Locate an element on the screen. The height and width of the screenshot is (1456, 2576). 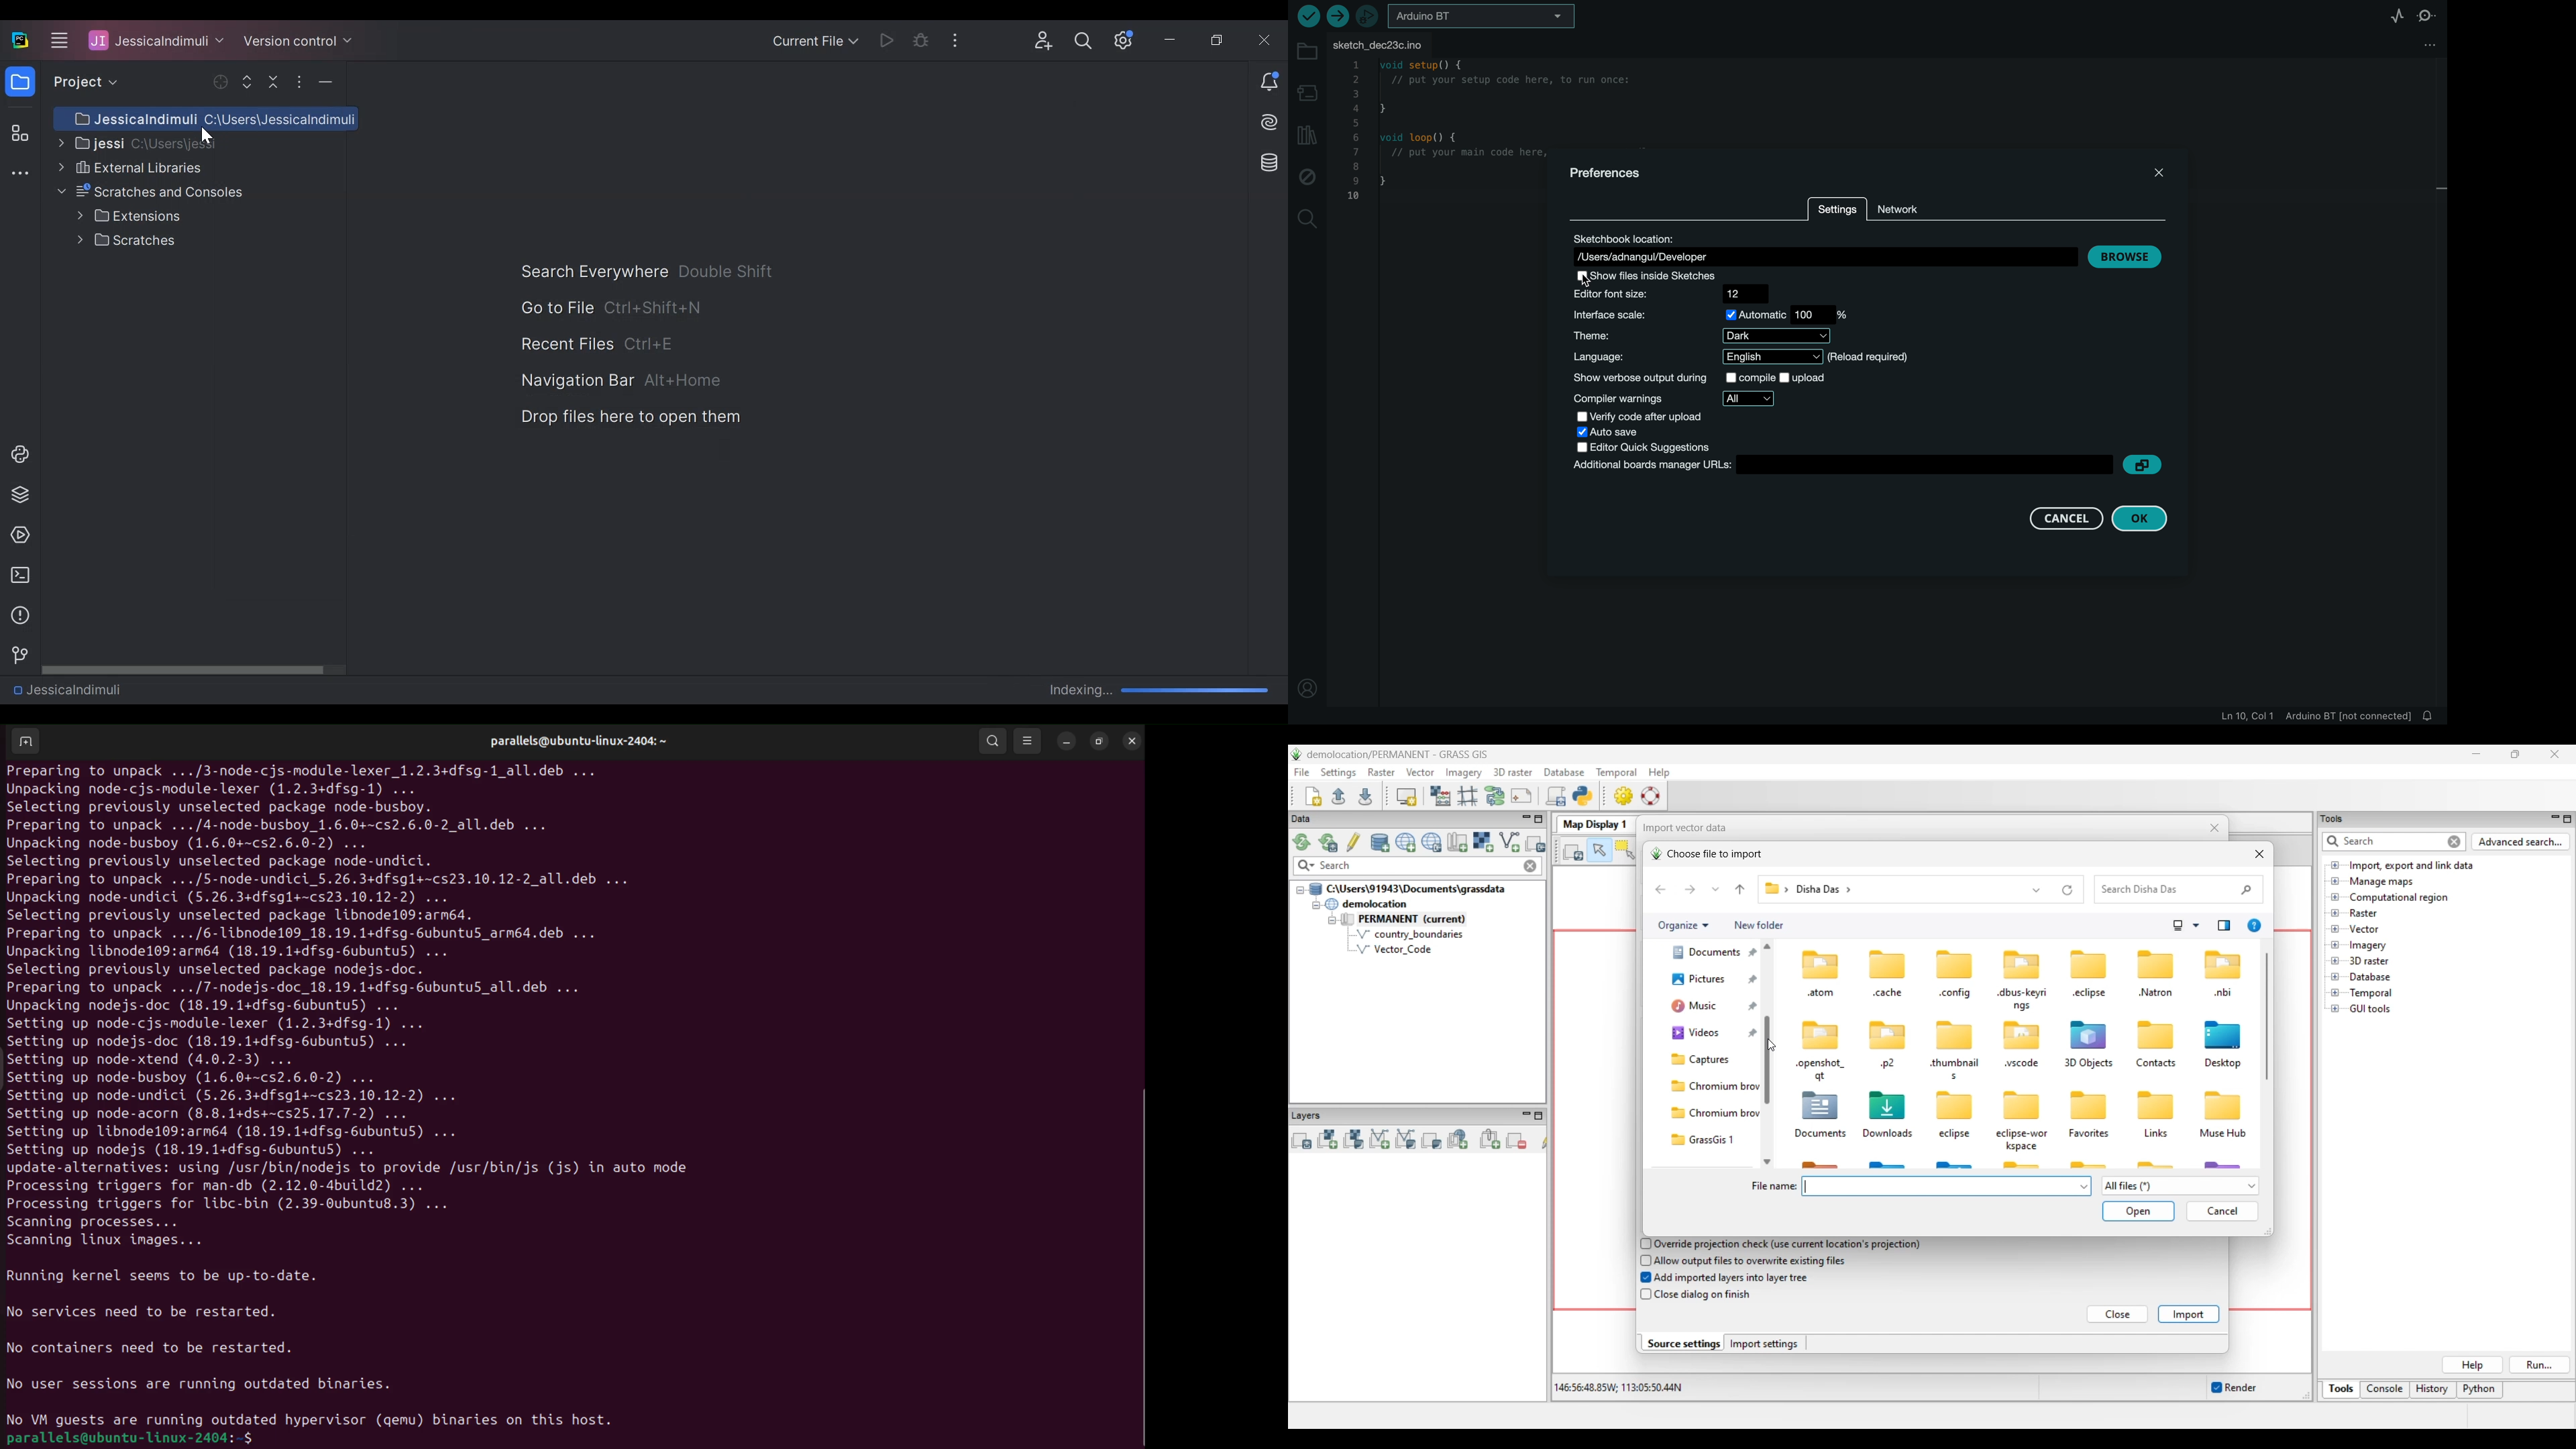
resize is located at coordinates (1099, 741).